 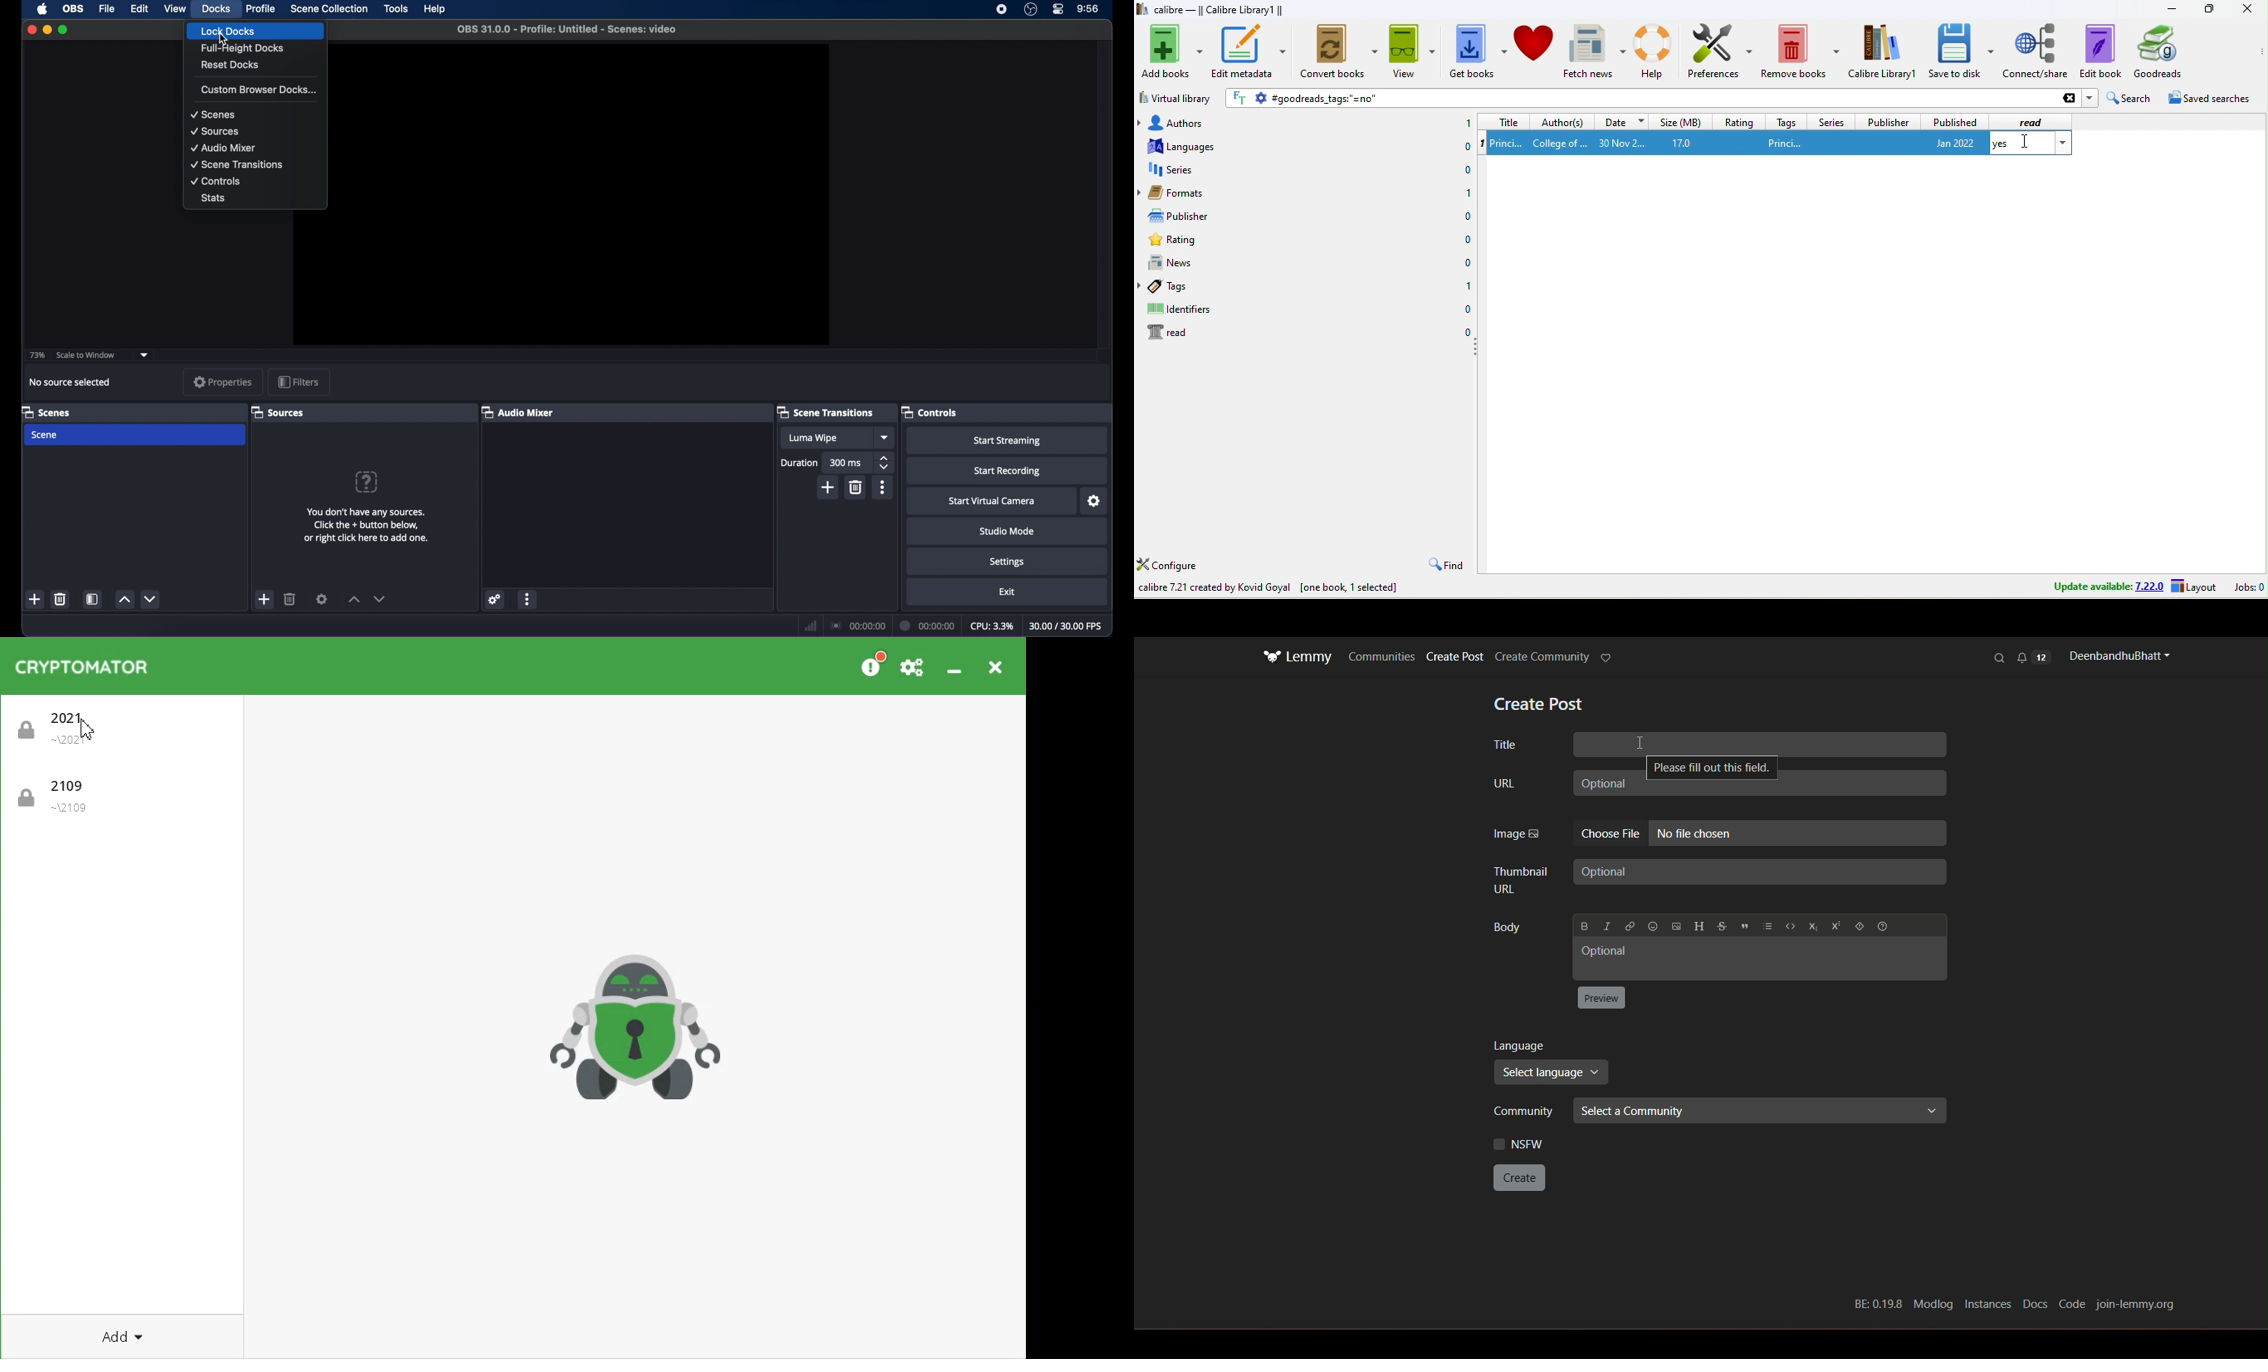 What do you see at coordinates (216, 9) in the screenshot?
I see `docks` at bounding box center [216, 9].